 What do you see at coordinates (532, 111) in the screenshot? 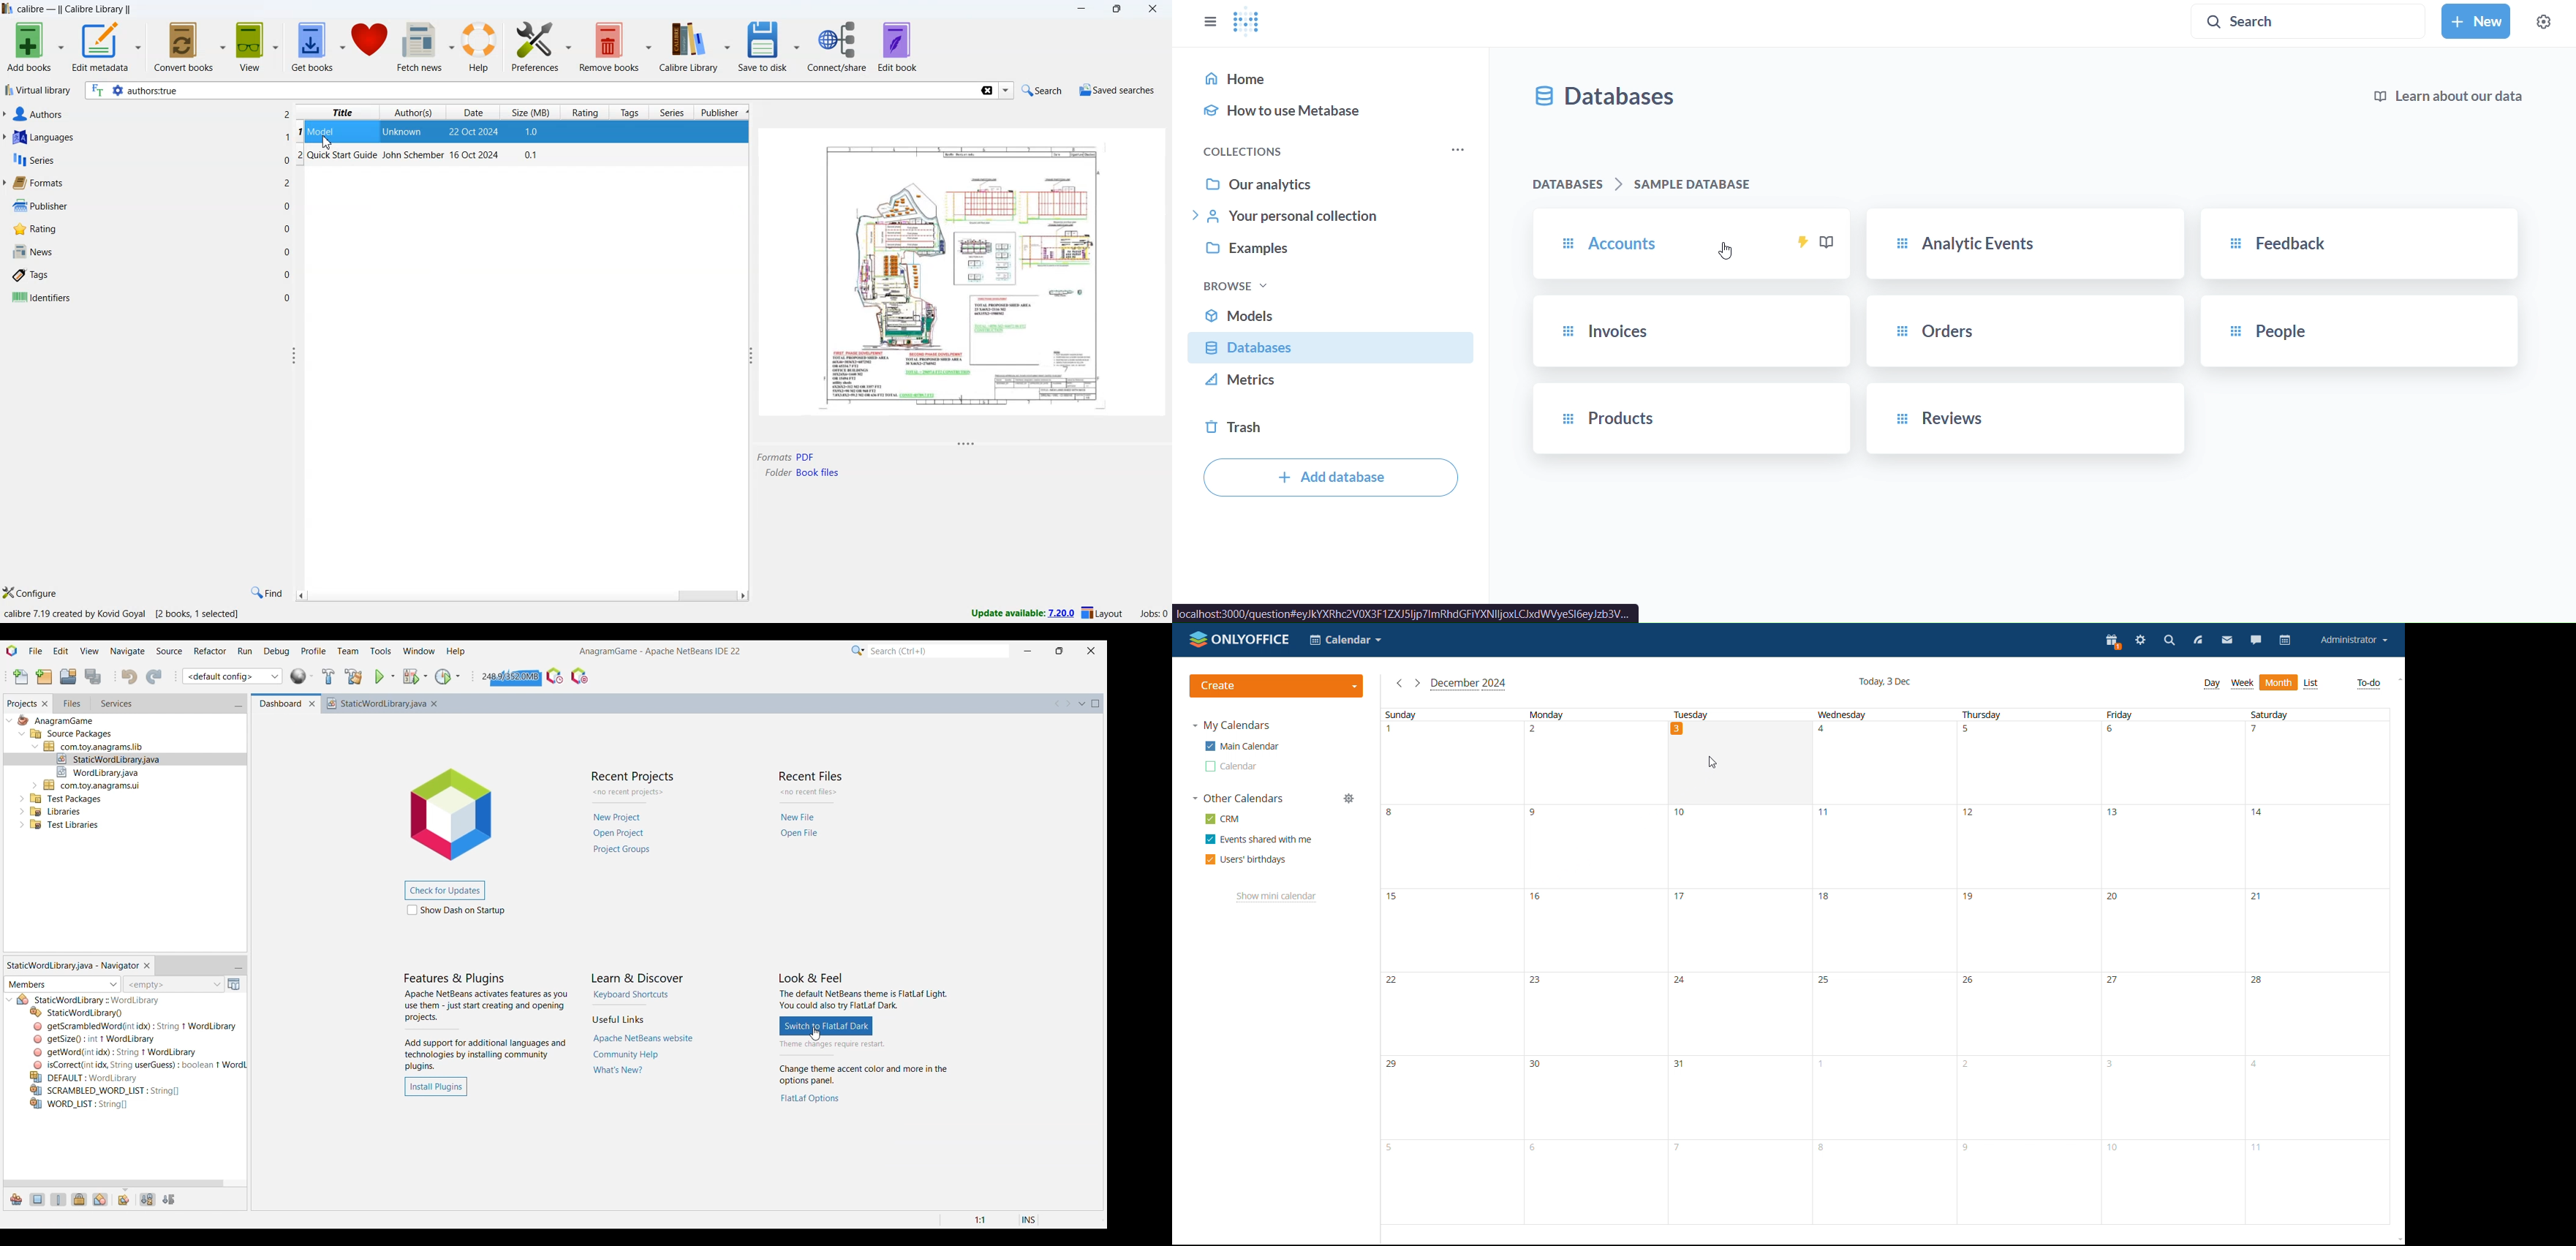
I see `size` at bounding box center [532, 111].